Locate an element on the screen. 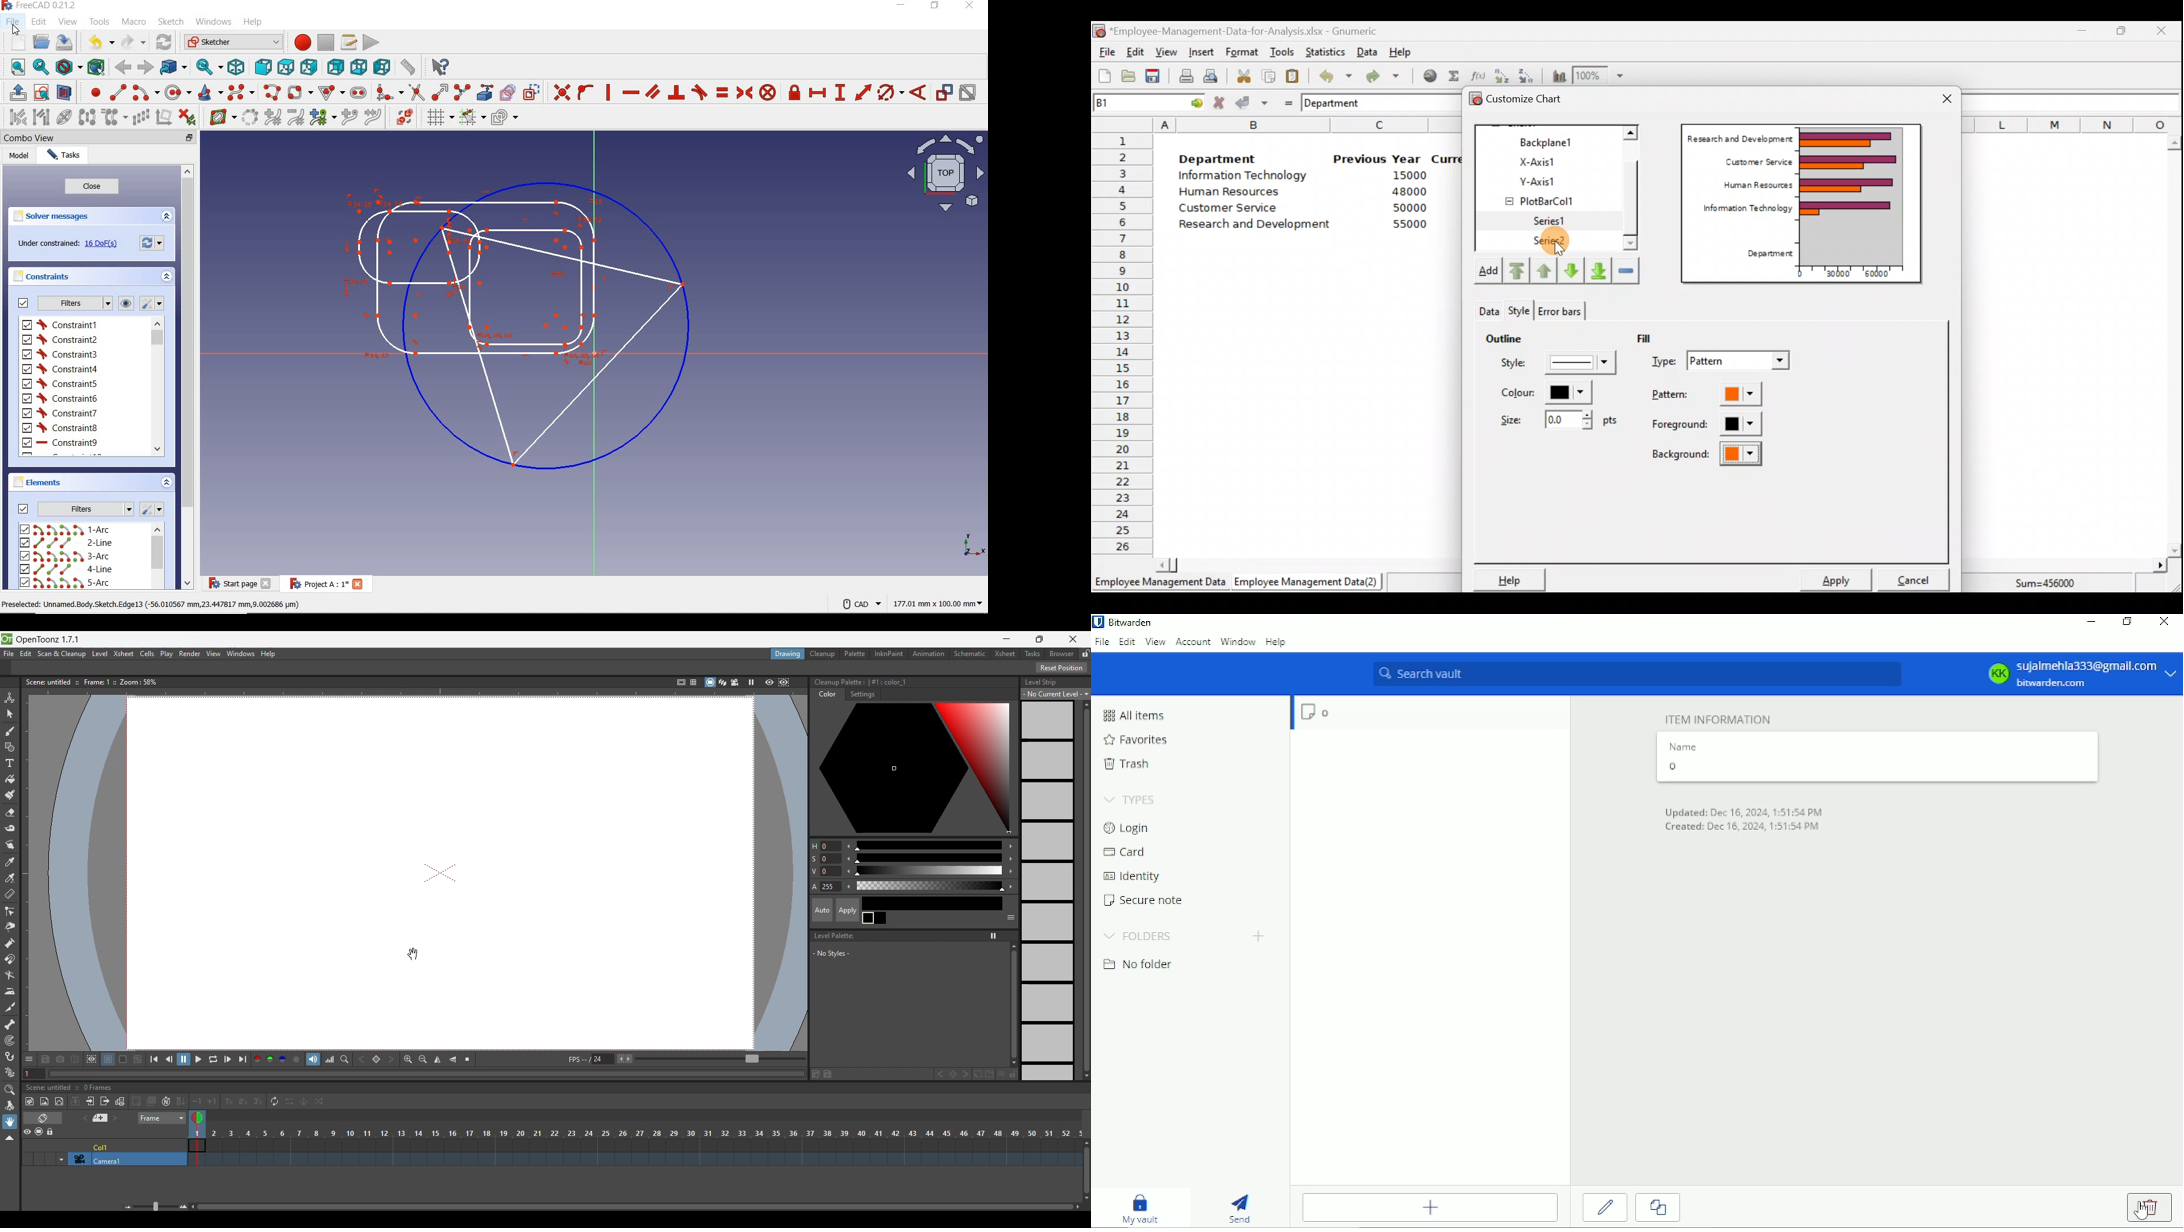 Image resolution: width=2184 pixels, height=1232 pixels. select associated geometry is located at coordinates (42, 116).